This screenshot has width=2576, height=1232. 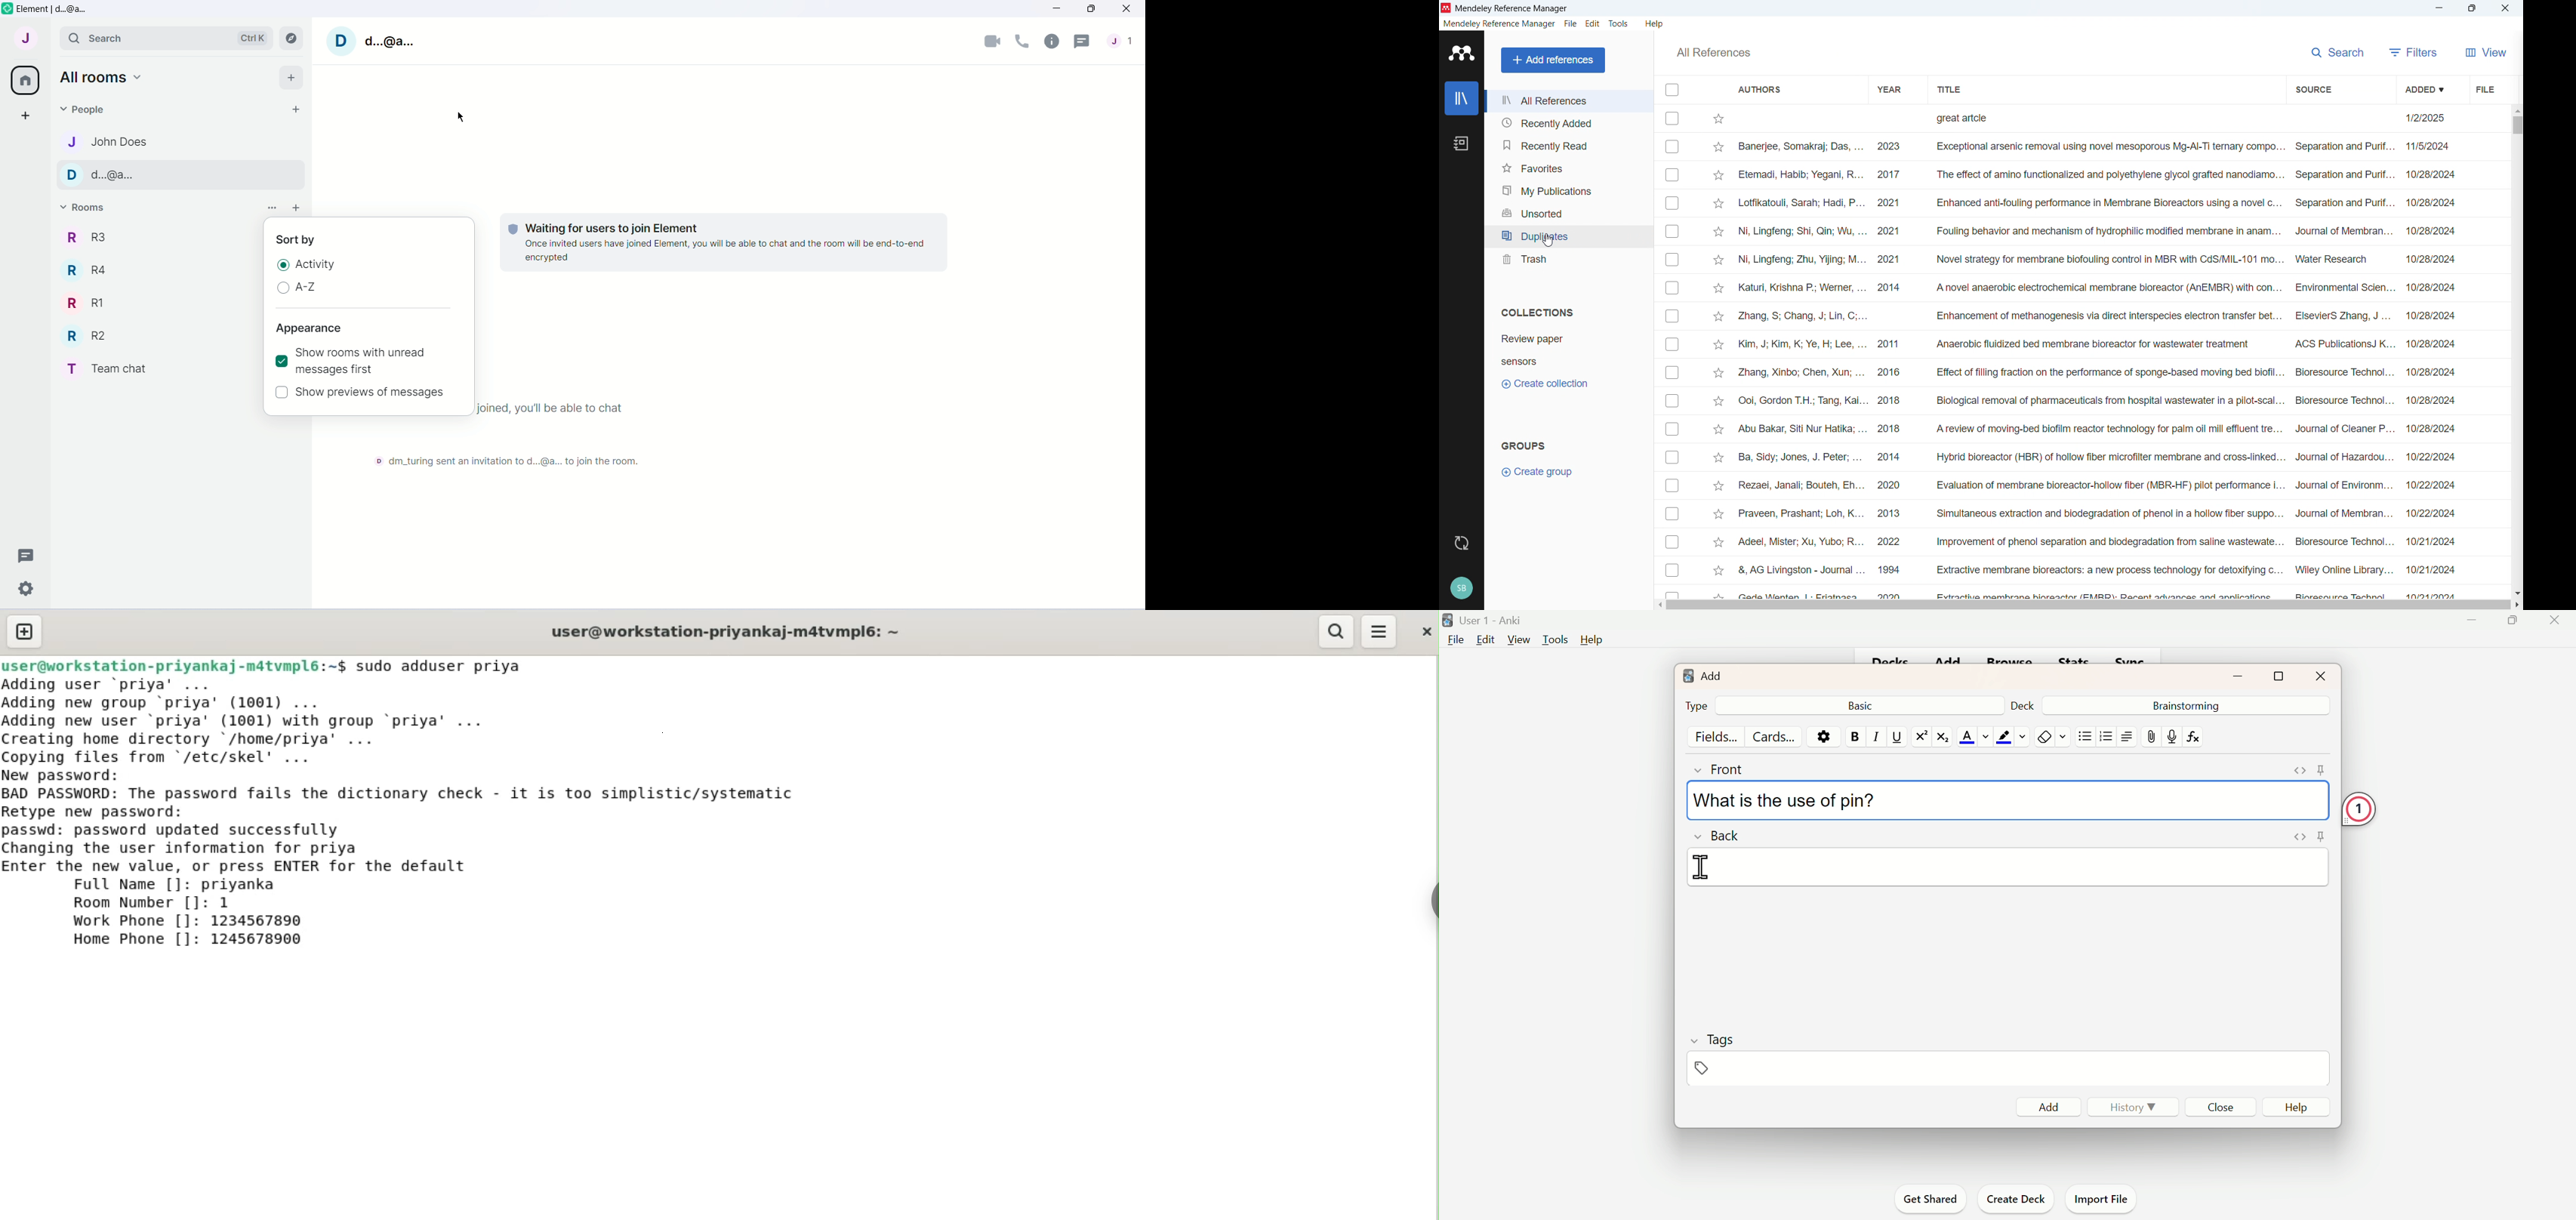 I want to click on Minimise, so click(x=2470, y=624).